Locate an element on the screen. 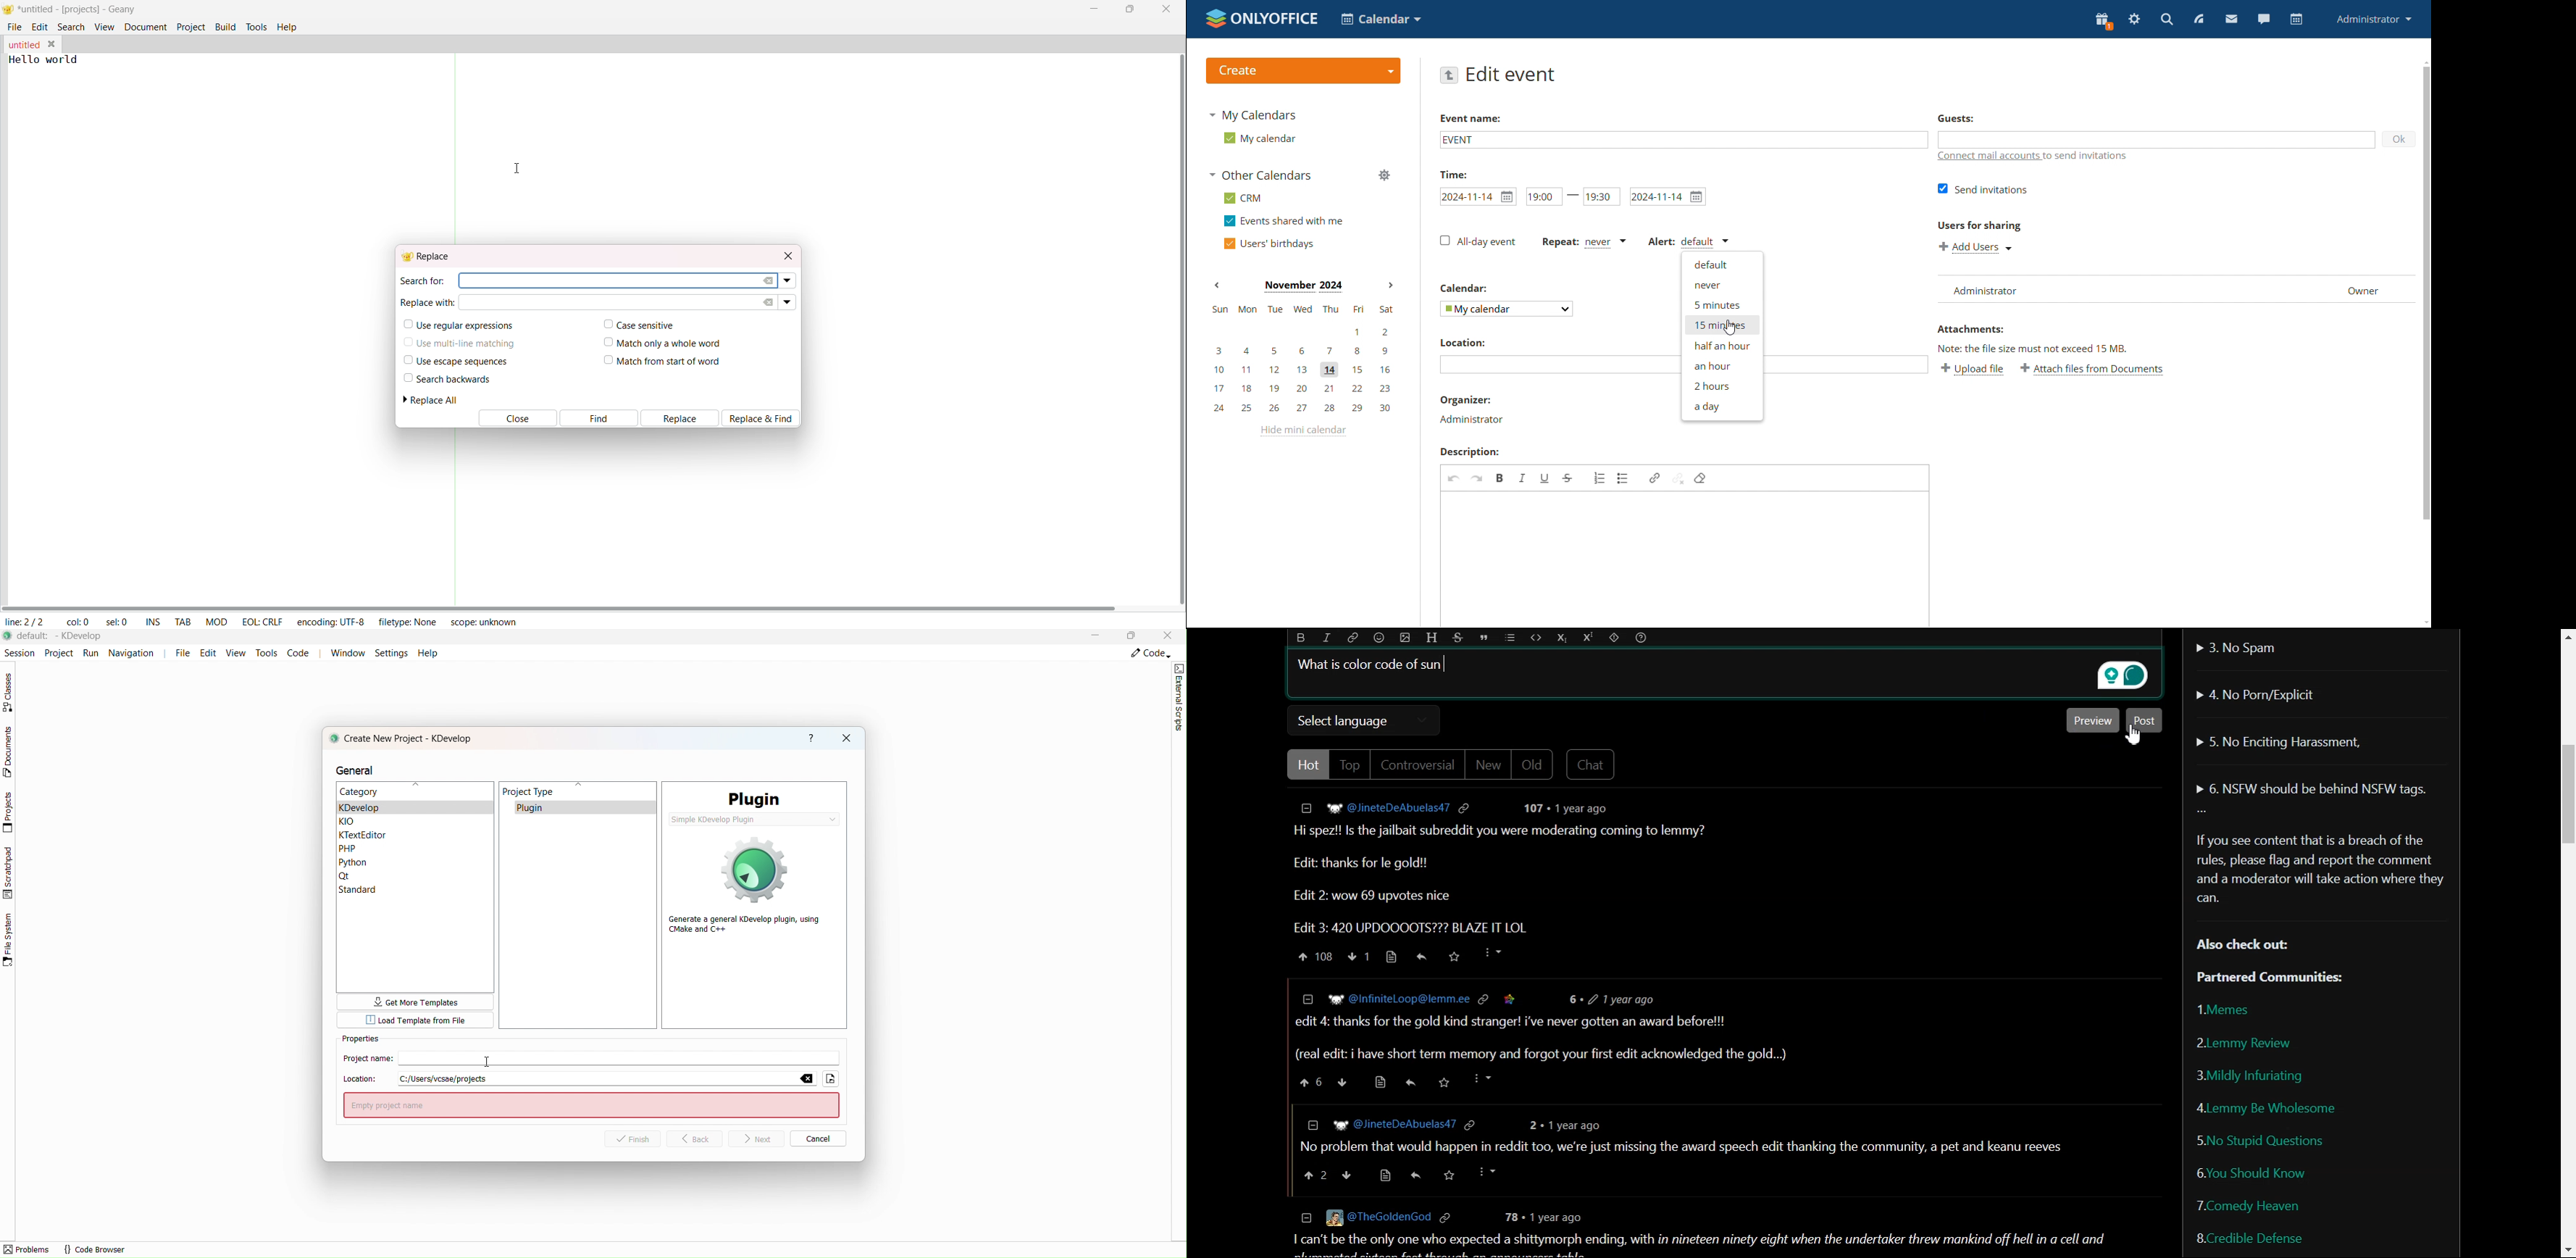  (real edit: i have short term memory and forgot your first edit acknowledged the gold...) is located at coordinates (1544, 1055).